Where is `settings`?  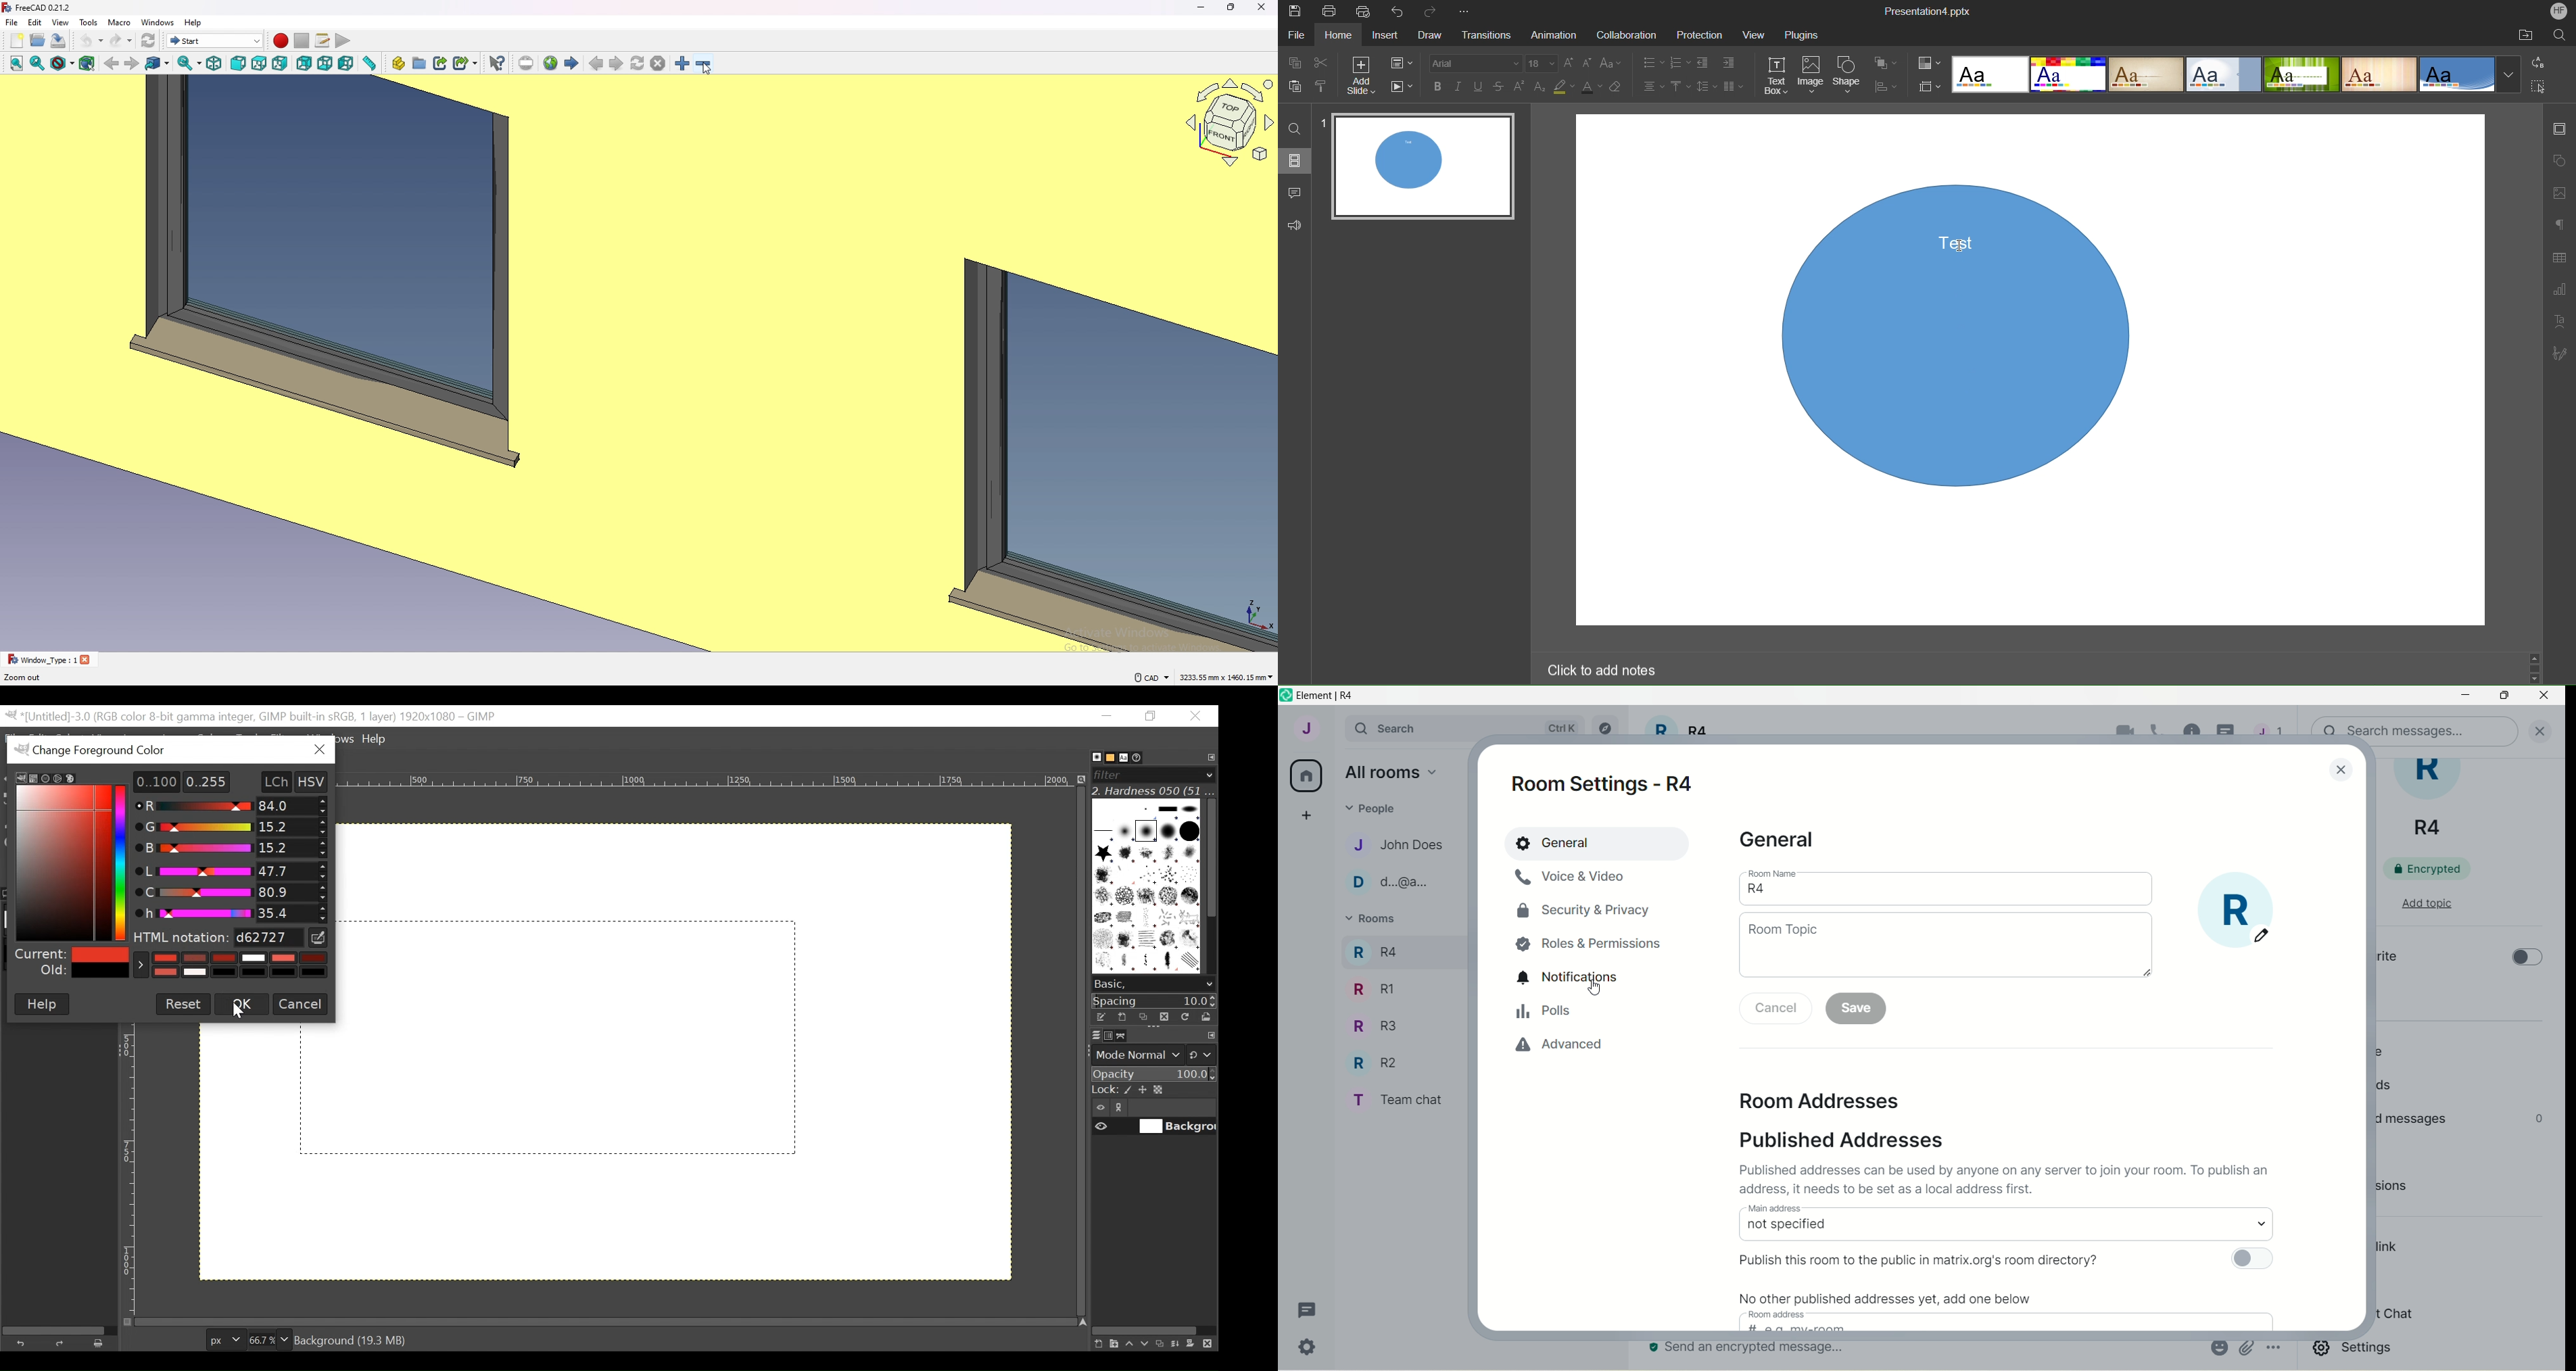
settings is located at coordinates (1309, 1350).